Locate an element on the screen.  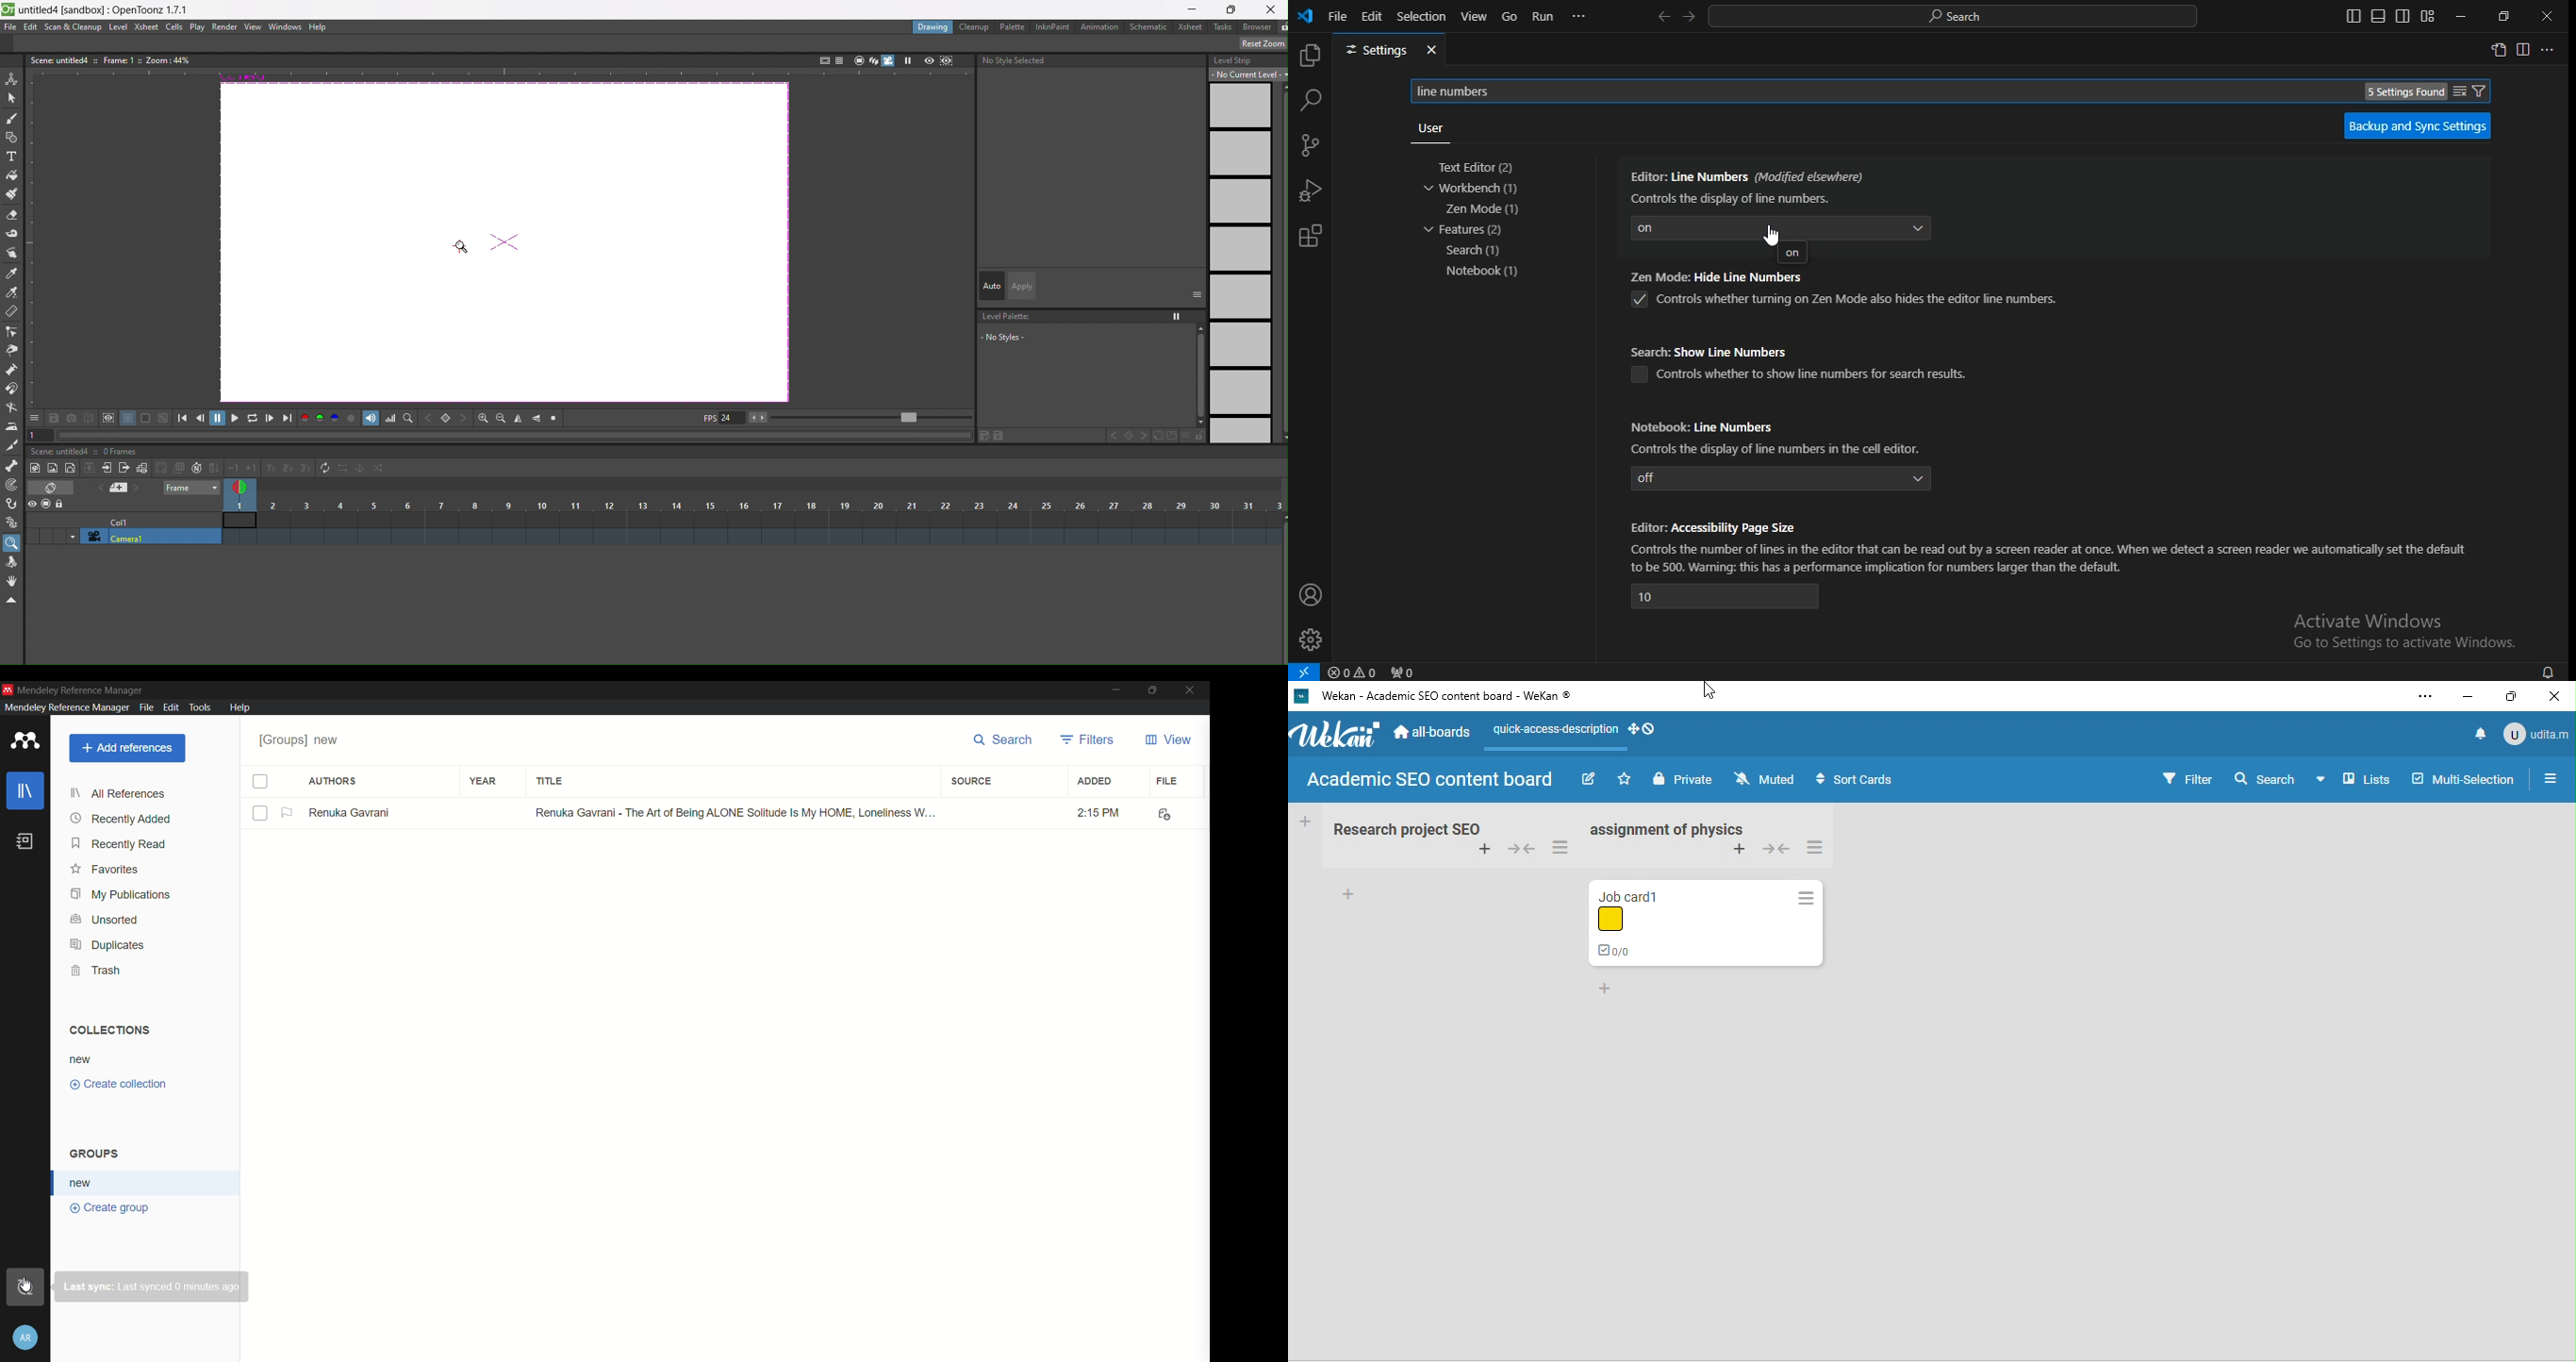
admin is located at coordinates (2537, 733).